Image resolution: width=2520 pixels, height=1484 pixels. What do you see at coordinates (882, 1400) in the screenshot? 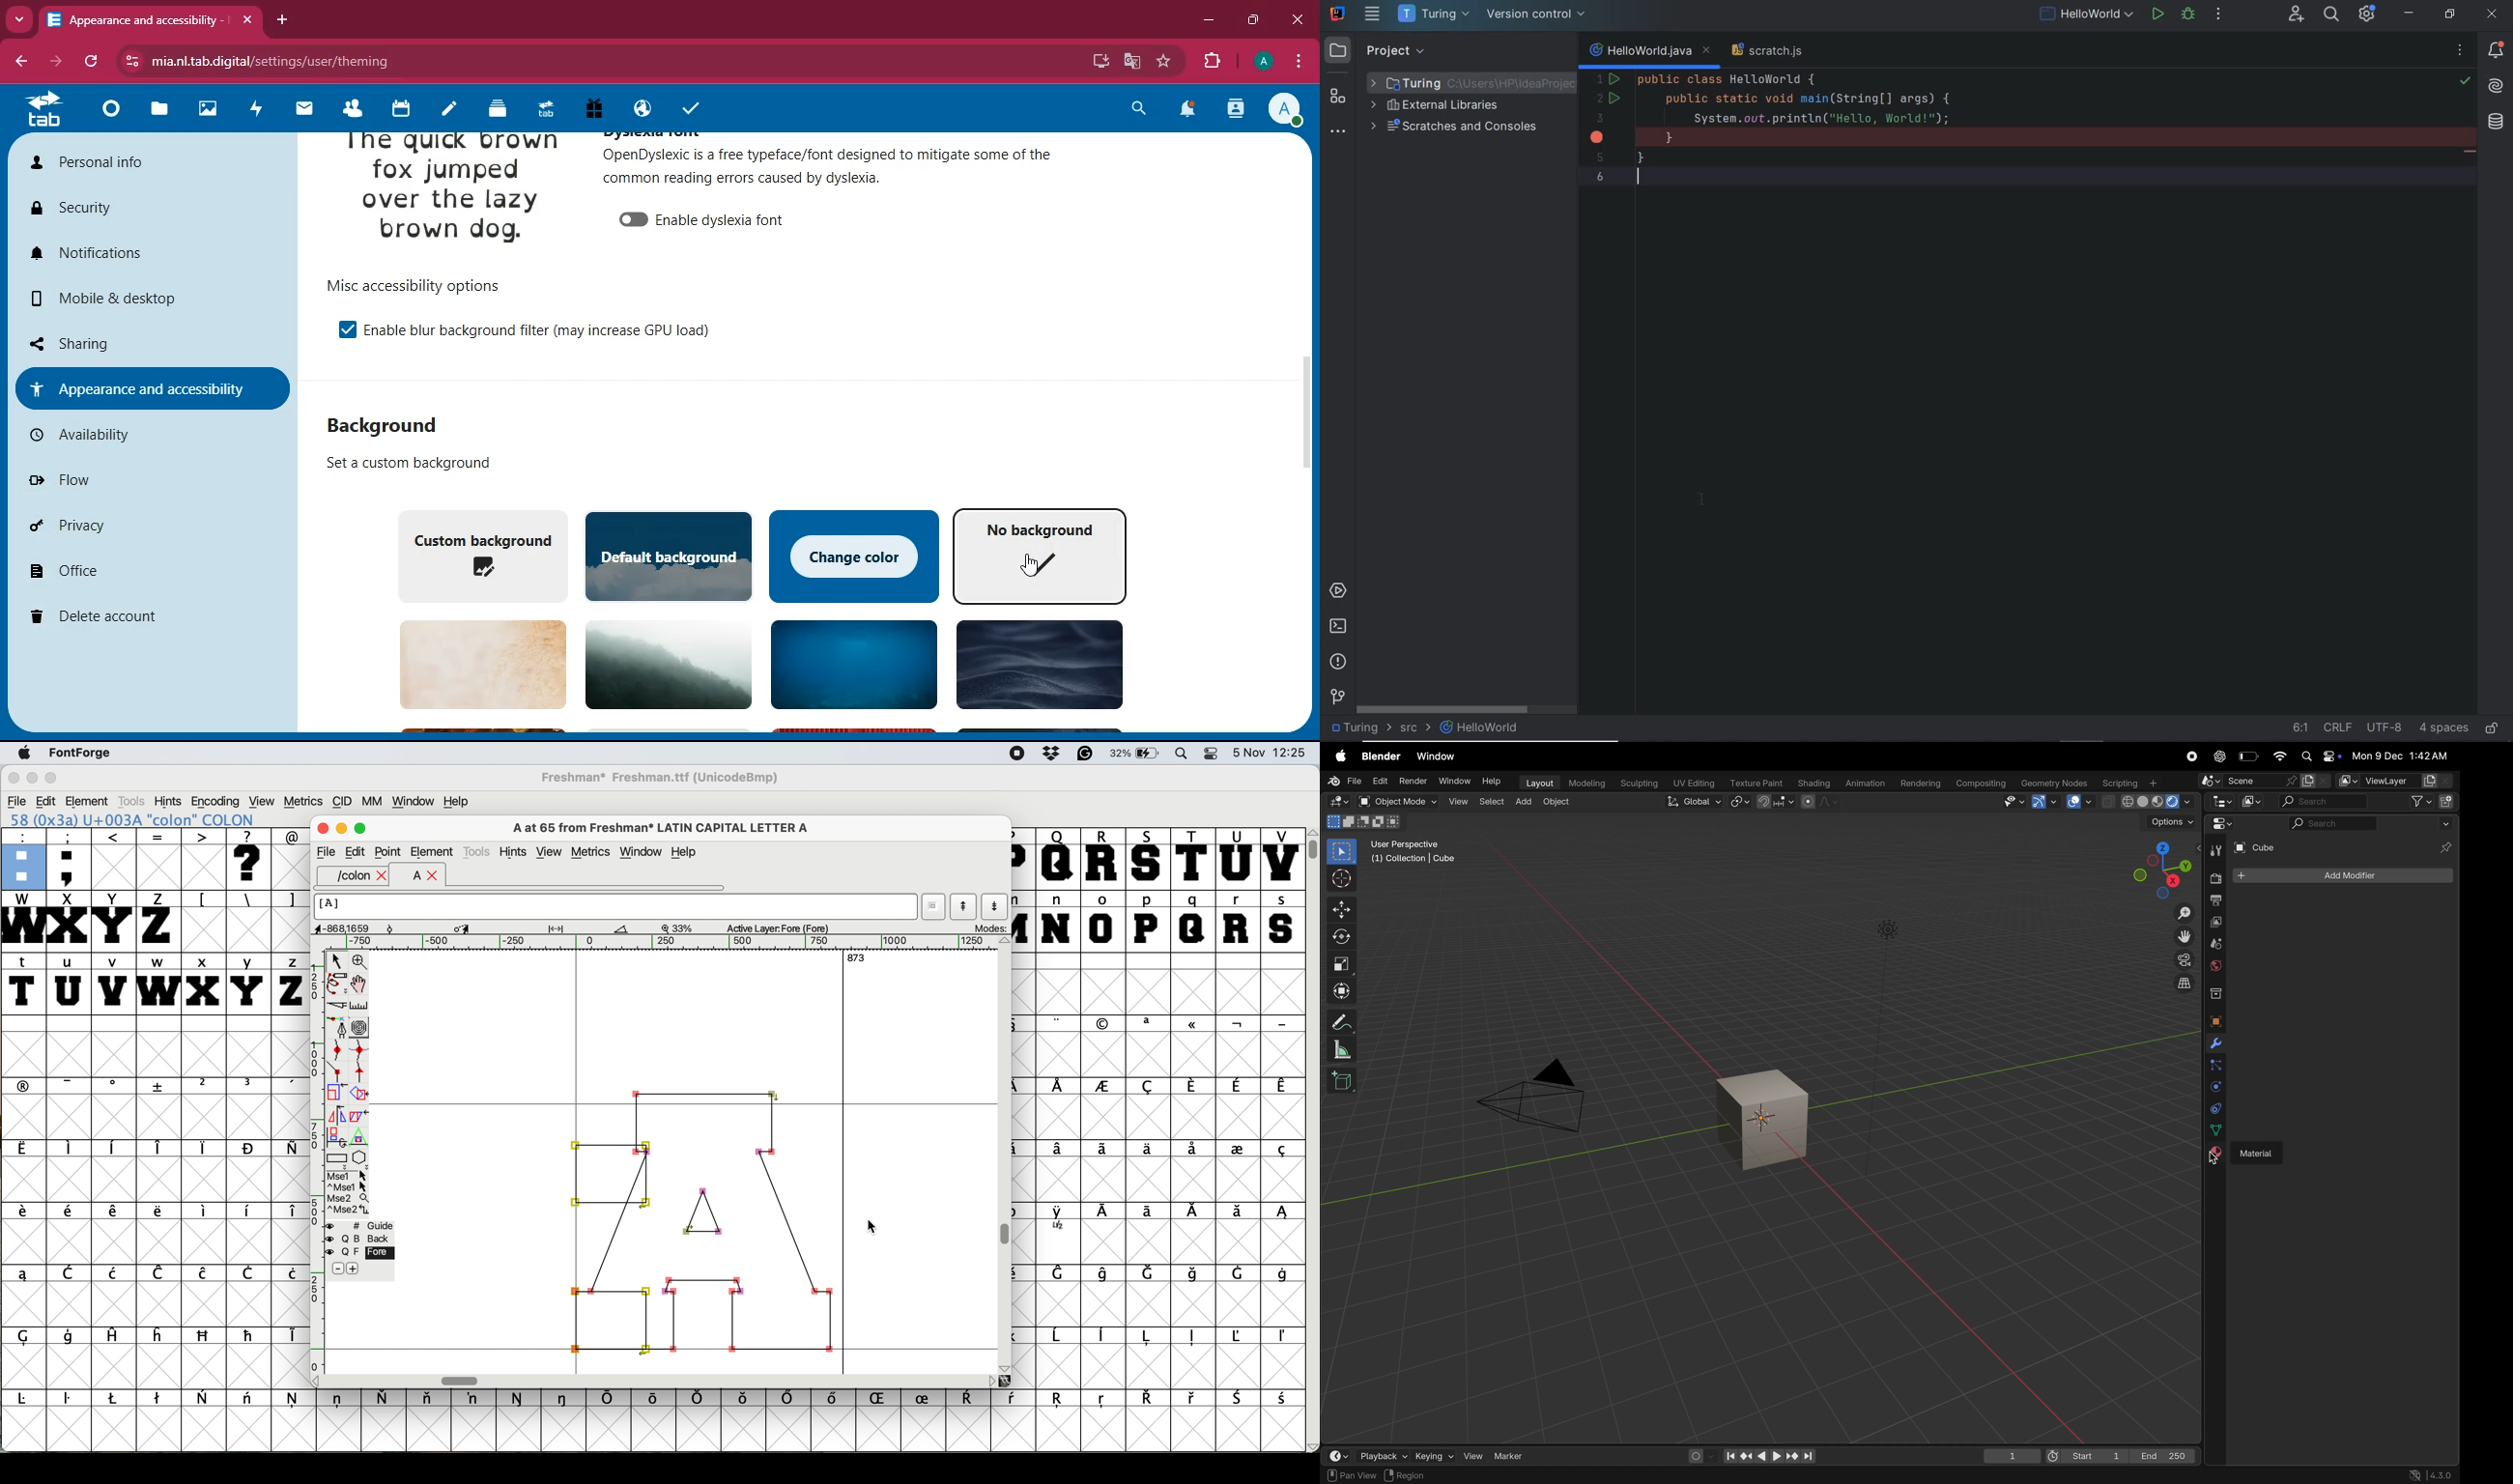
I see `symbol` at bounding box center [882, 1400].